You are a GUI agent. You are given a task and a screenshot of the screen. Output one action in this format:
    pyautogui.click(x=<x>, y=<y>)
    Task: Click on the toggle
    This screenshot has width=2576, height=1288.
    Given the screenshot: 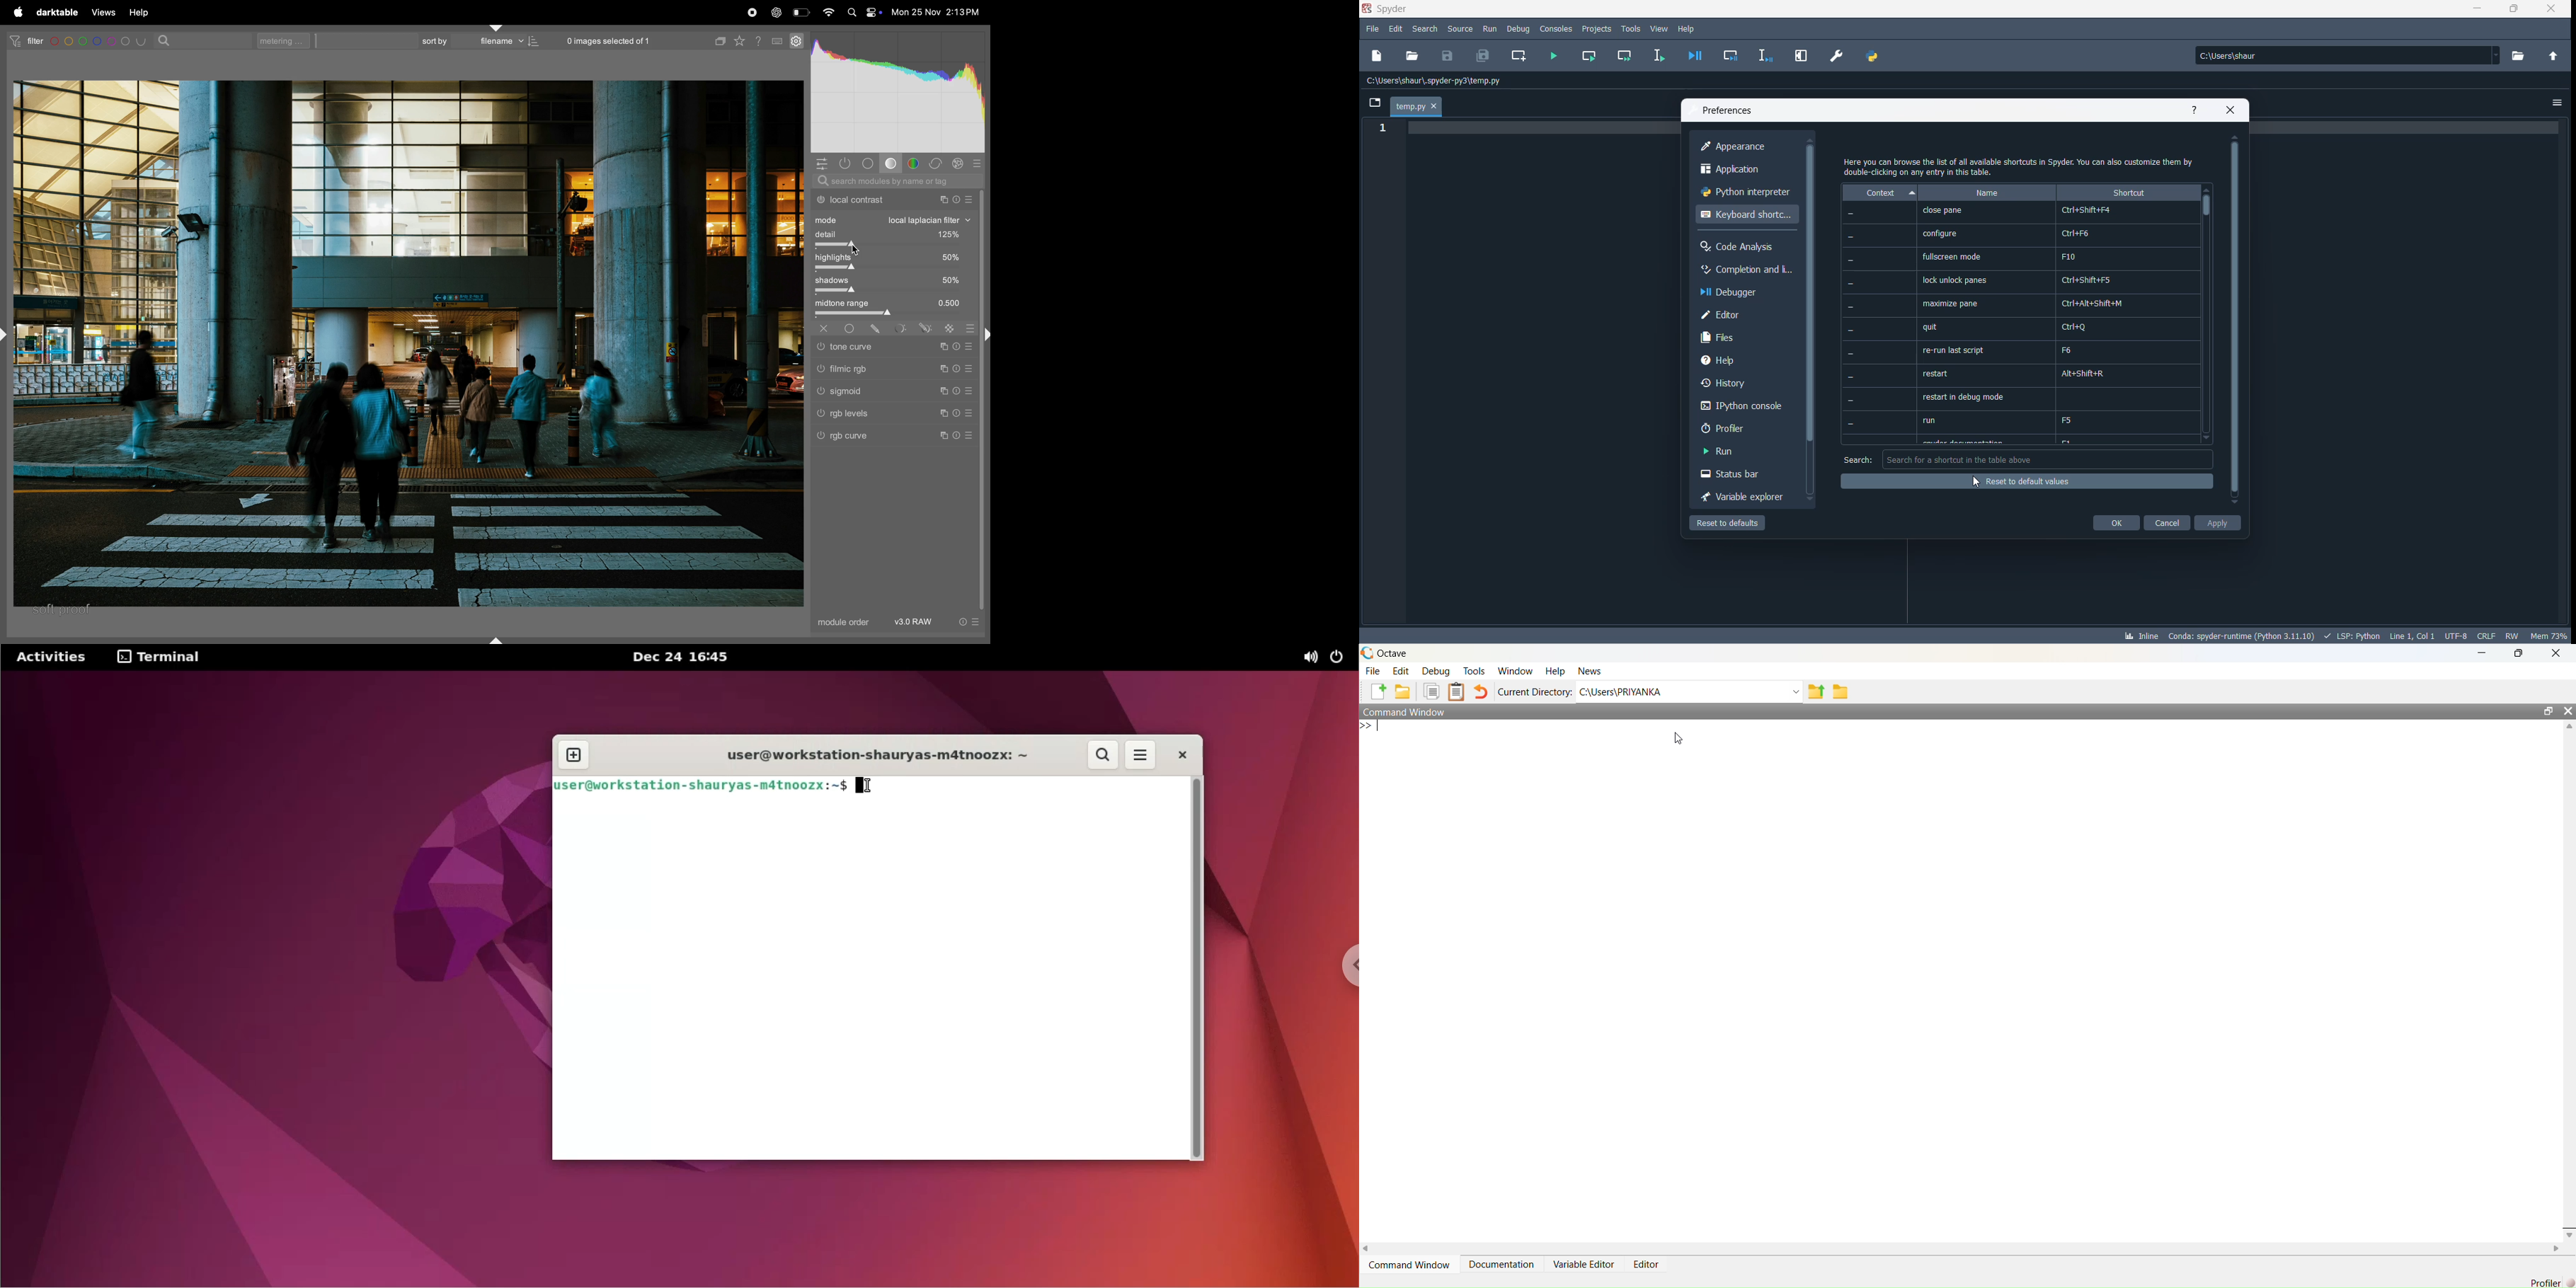 What is the action you would take?
    pyautogui.click(x=889, y=269)
    